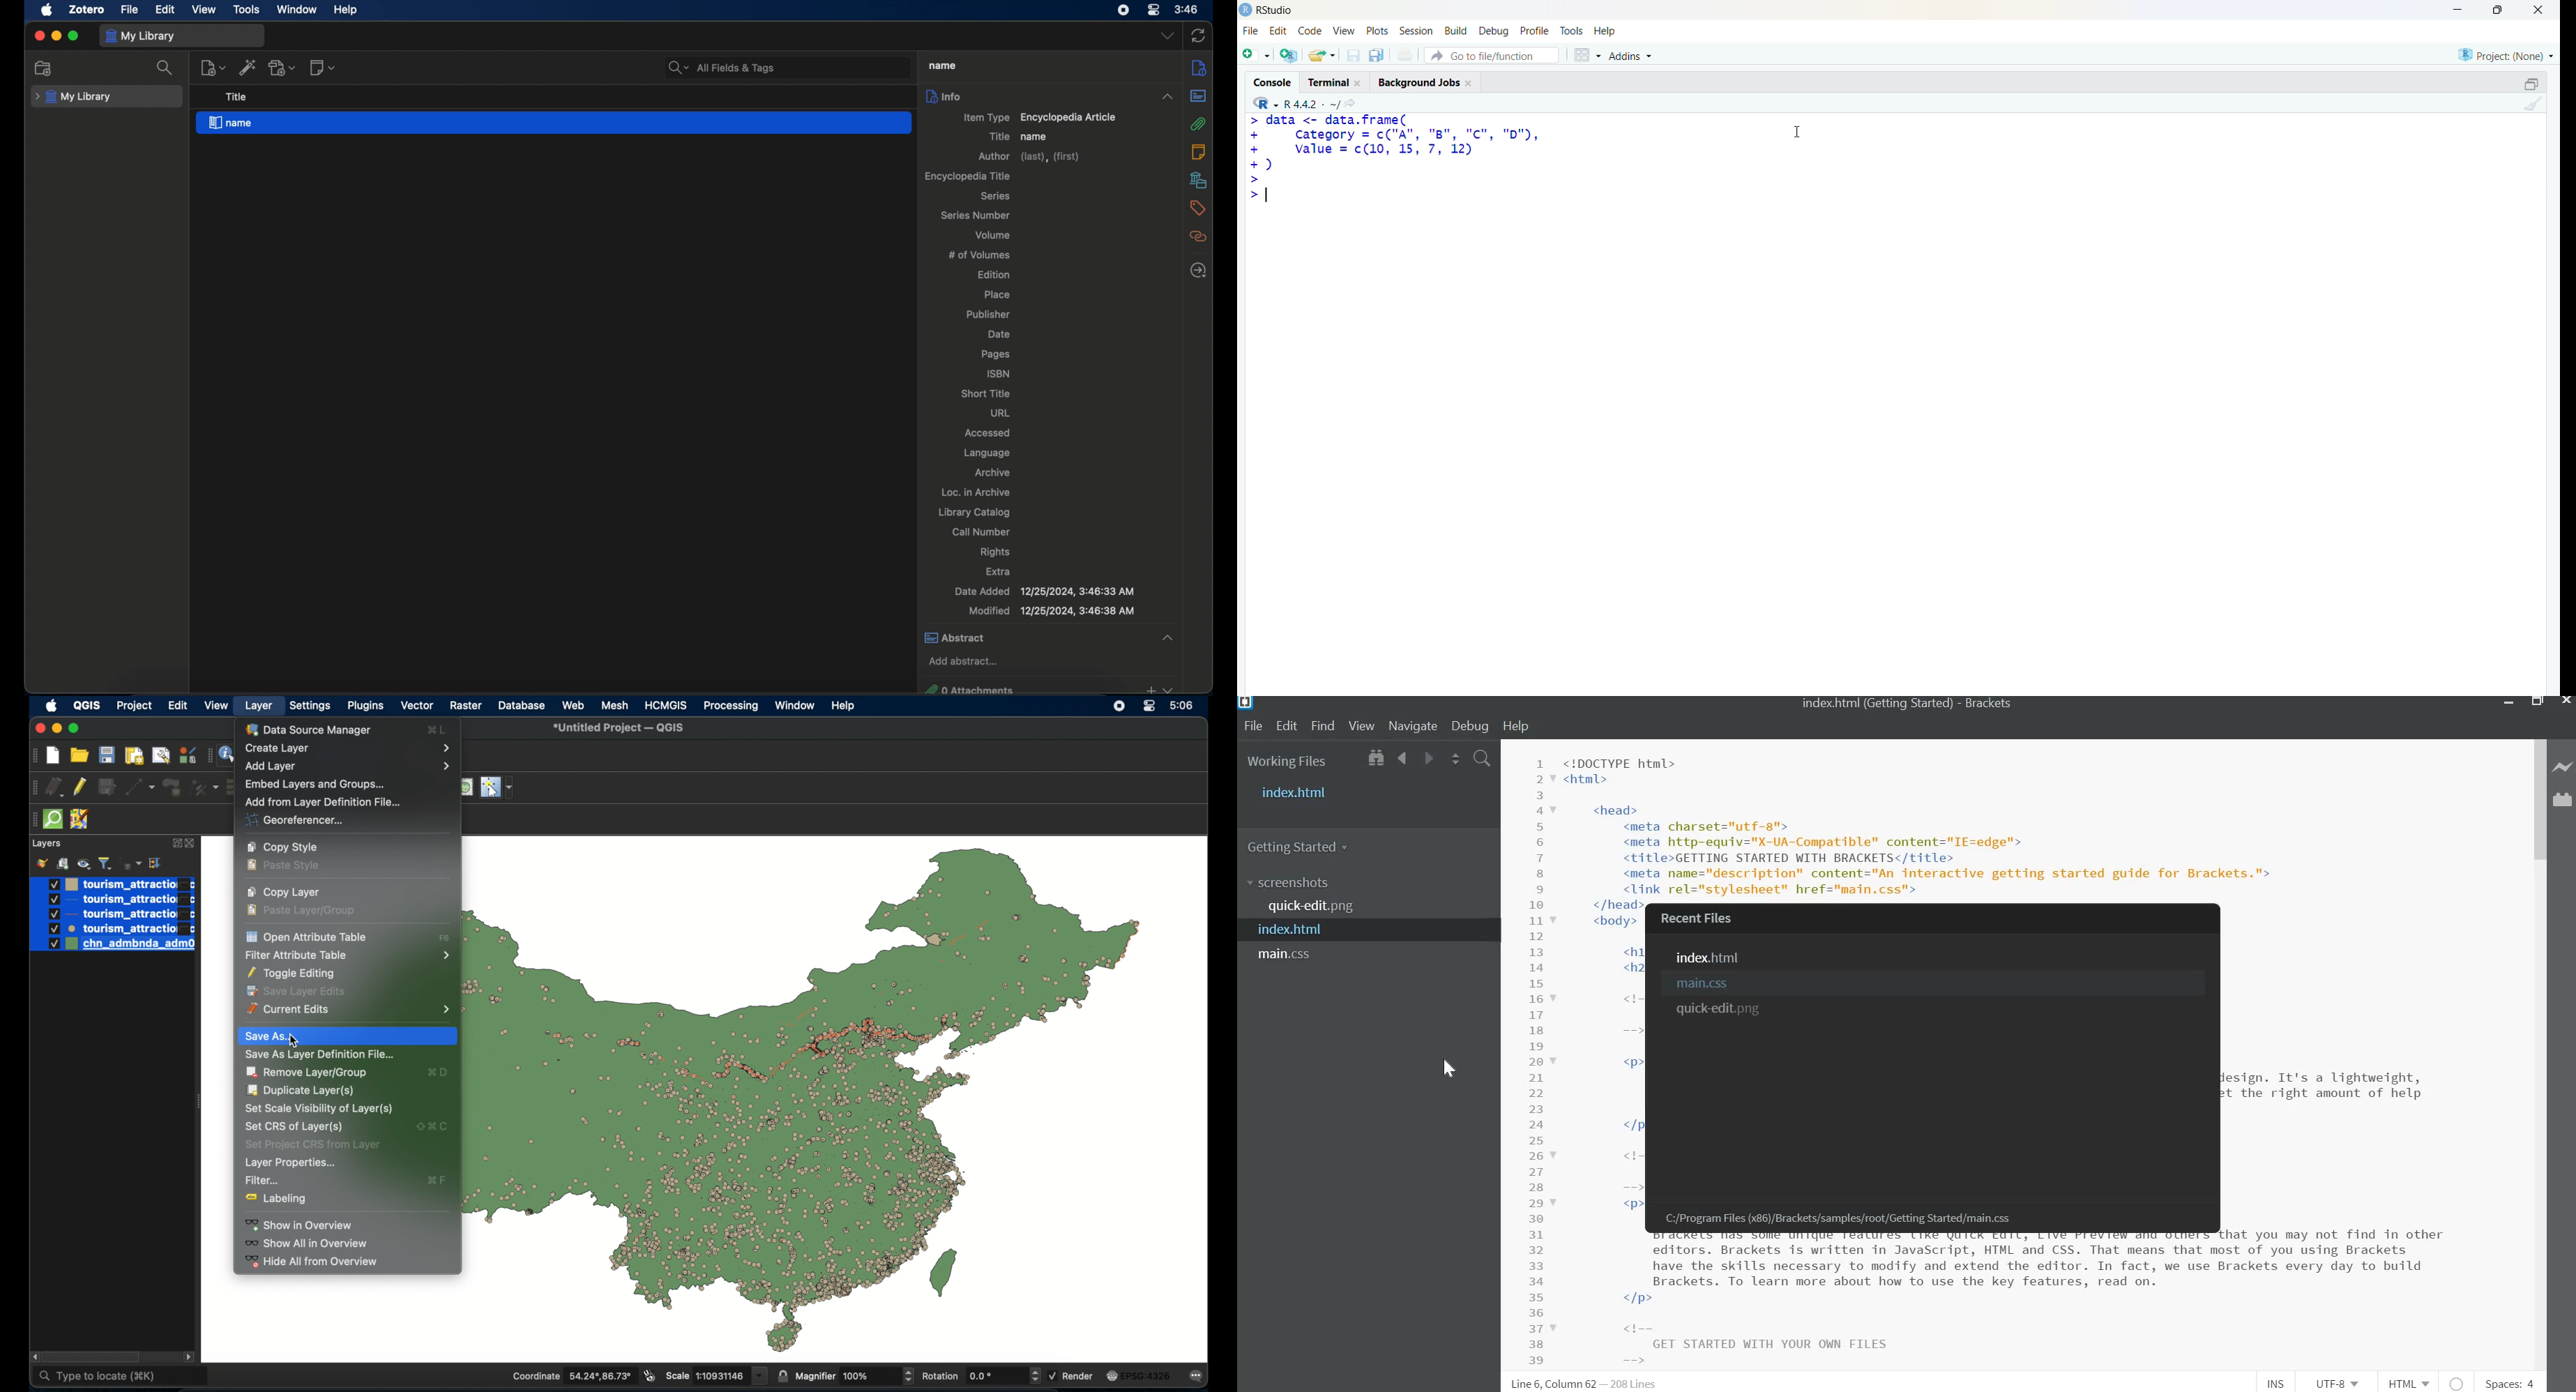 The image size is (2576, 1400). What do you see at coordinates (977, 215) in the screenshot?
I see `series number` at bounding box center [977, 215].